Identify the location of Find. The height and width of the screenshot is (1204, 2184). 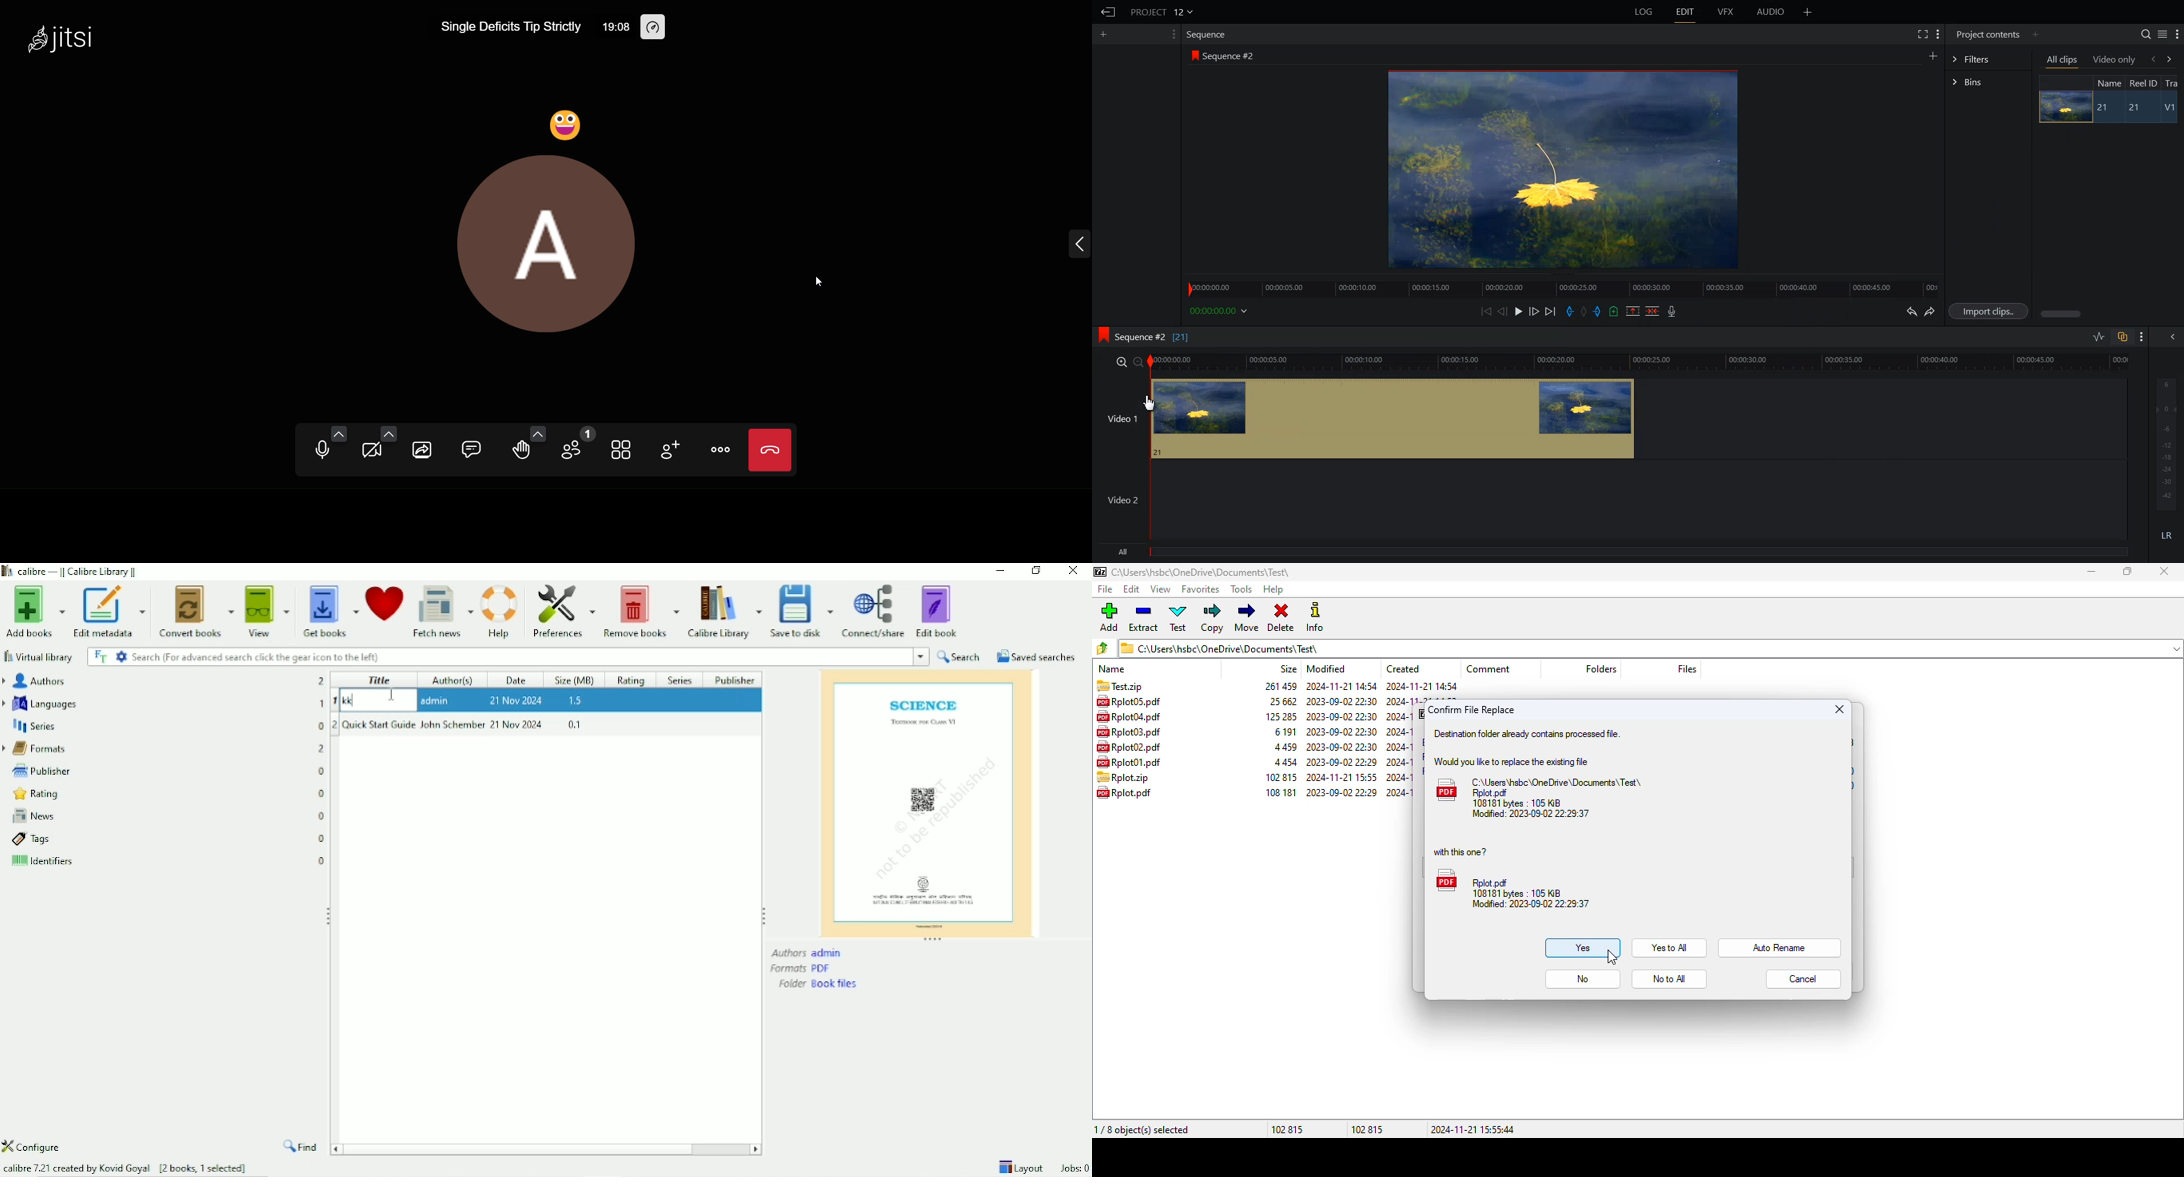
(302, 1147).